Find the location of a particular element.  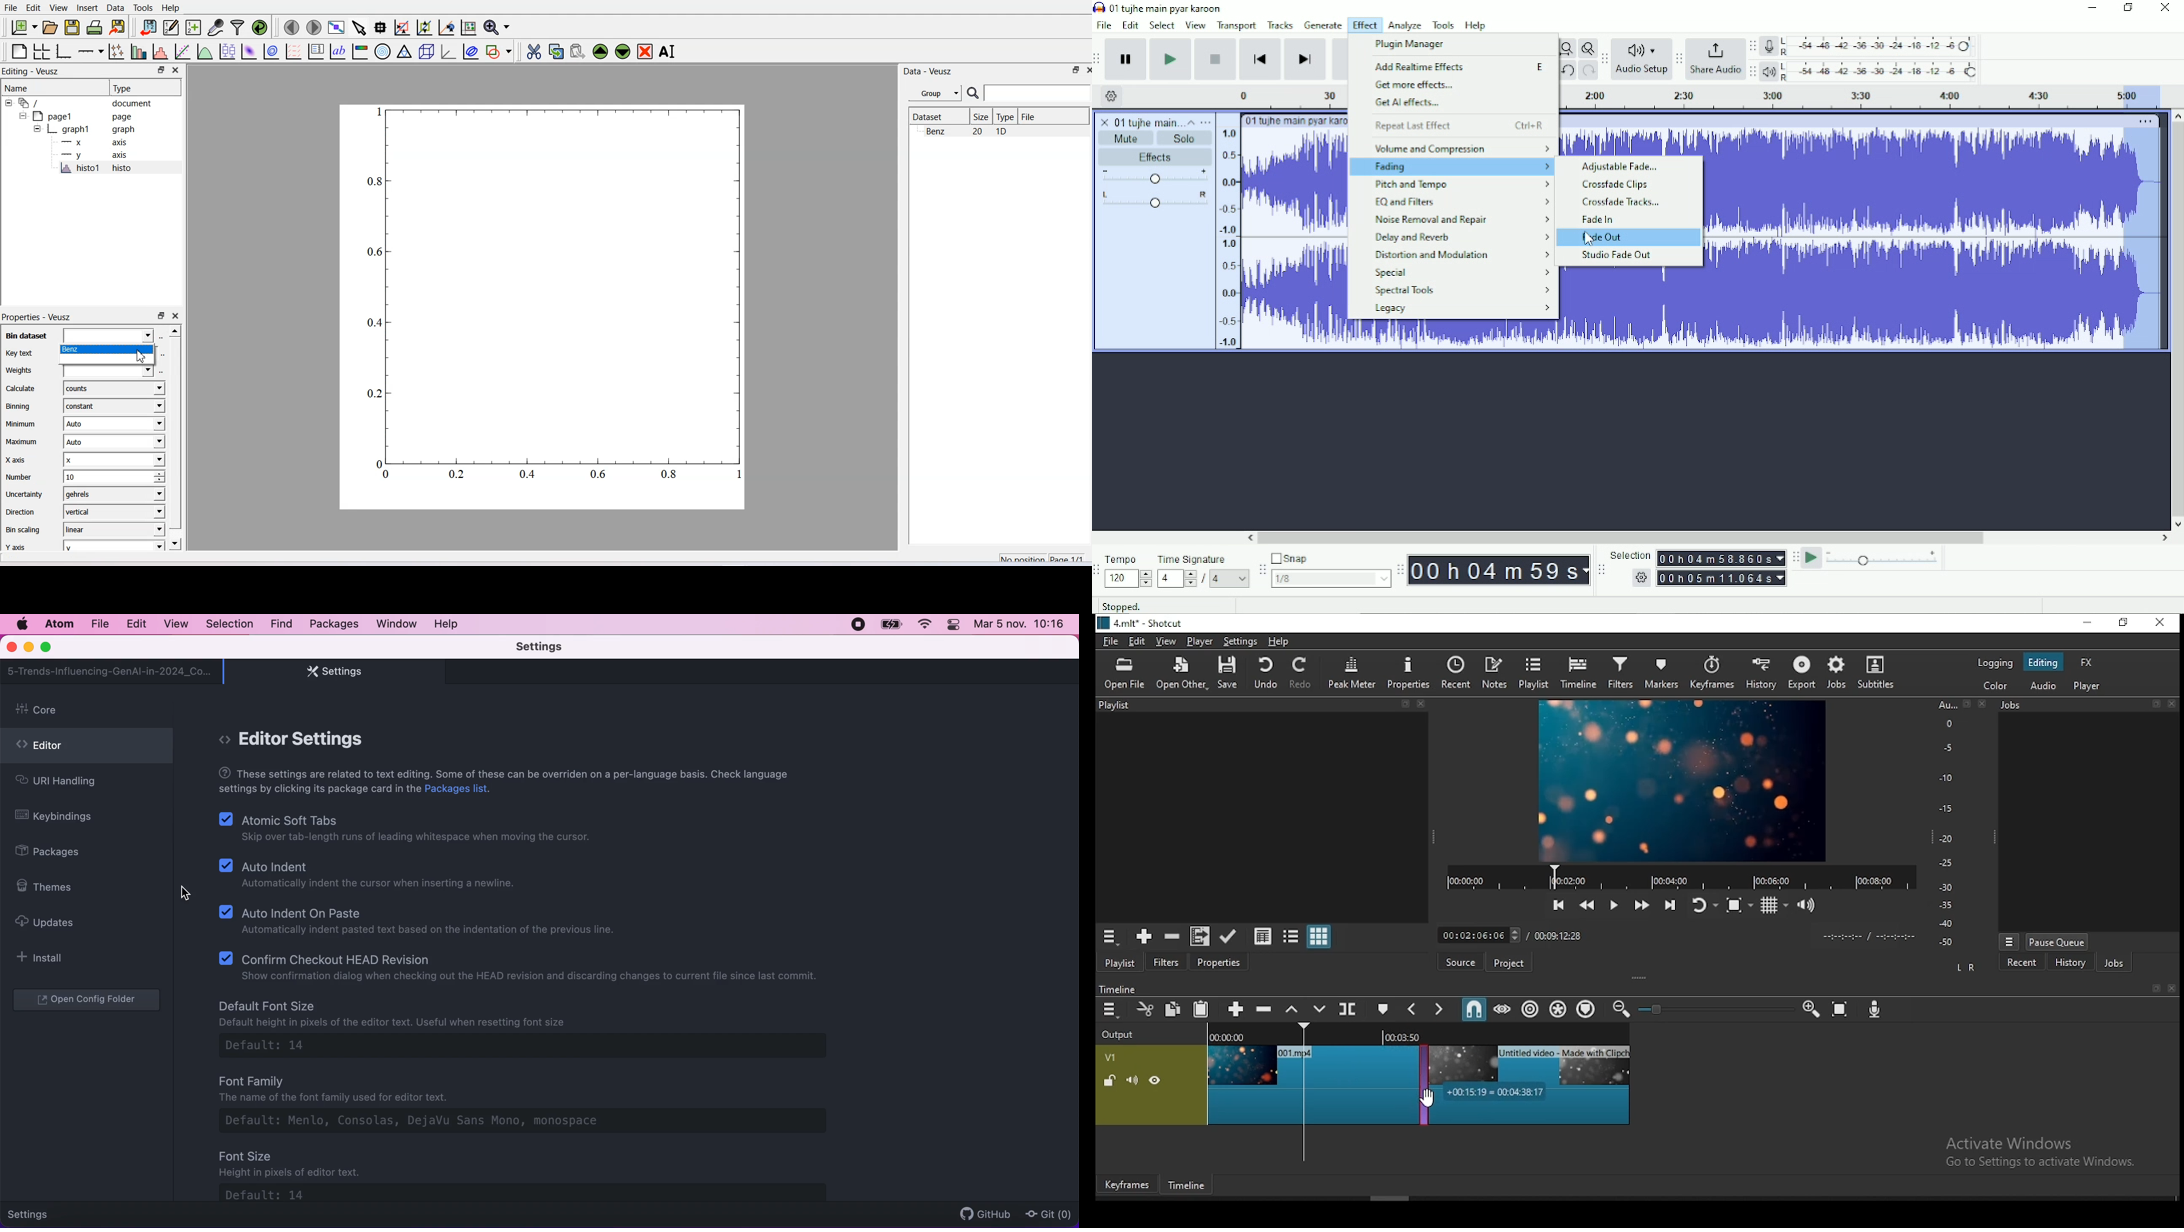

Noise Removal and Repair is located at coordinates (1460, 219).